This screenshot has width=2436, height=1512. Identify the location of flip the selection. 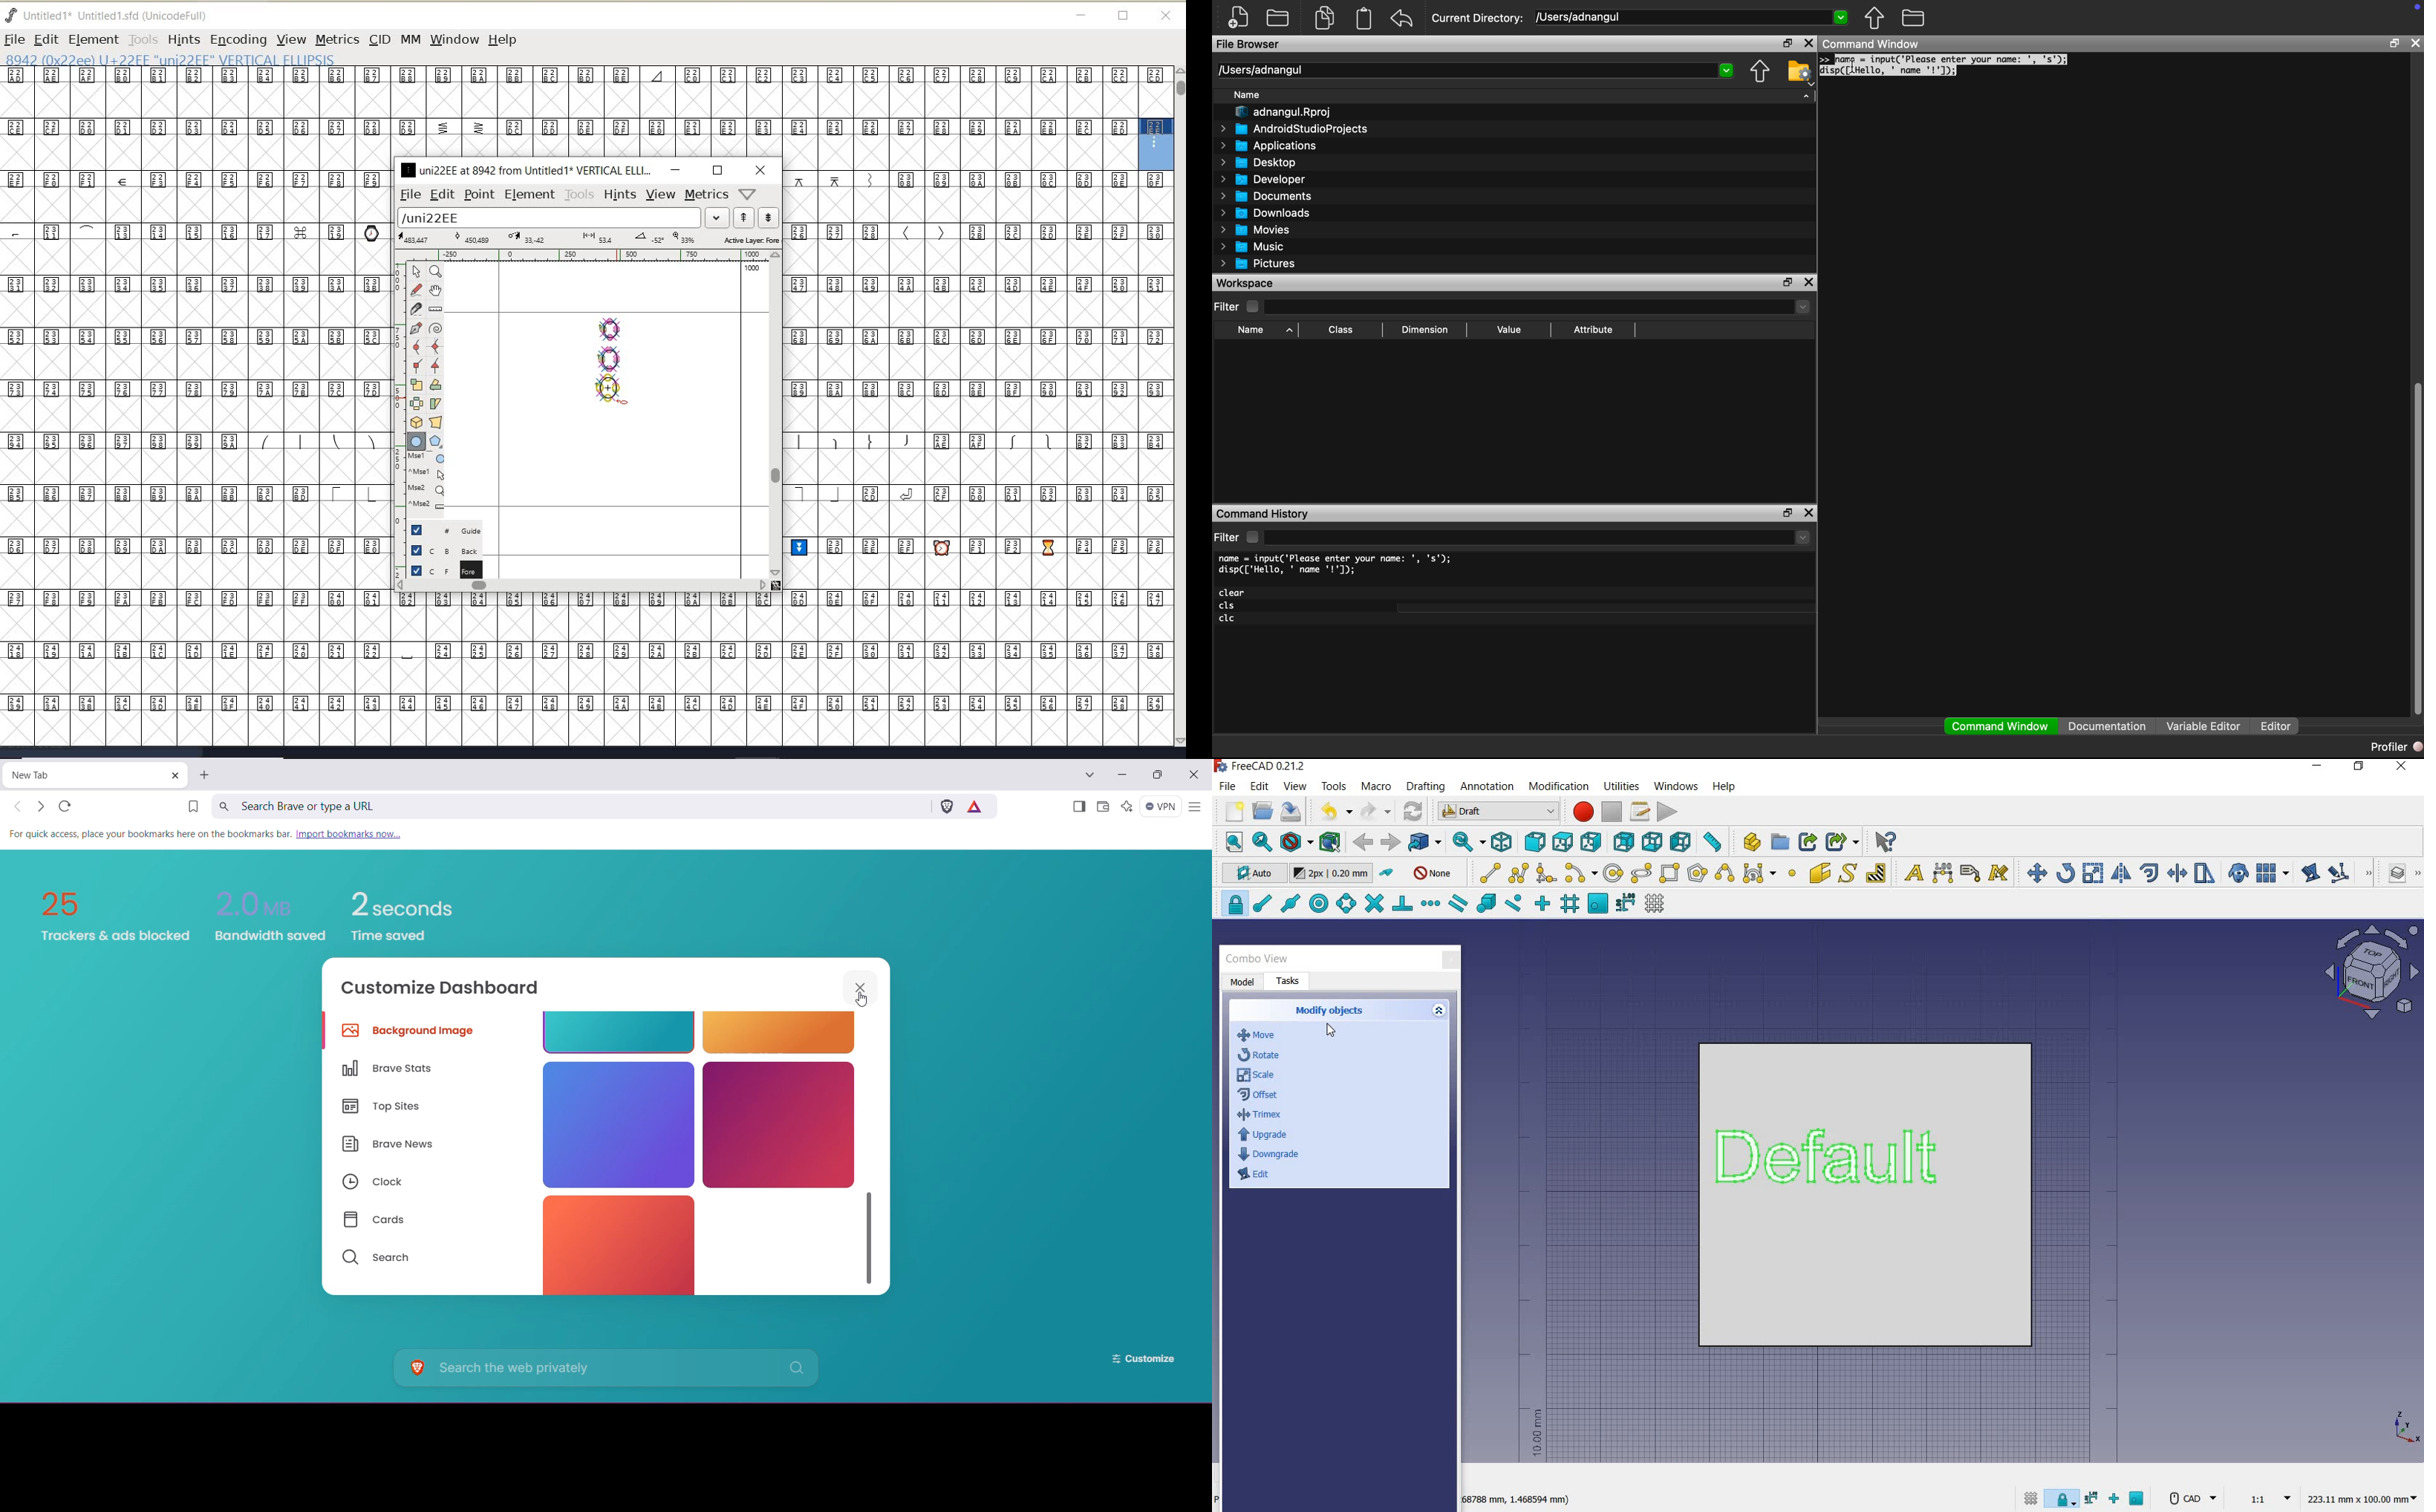
(417, 403).